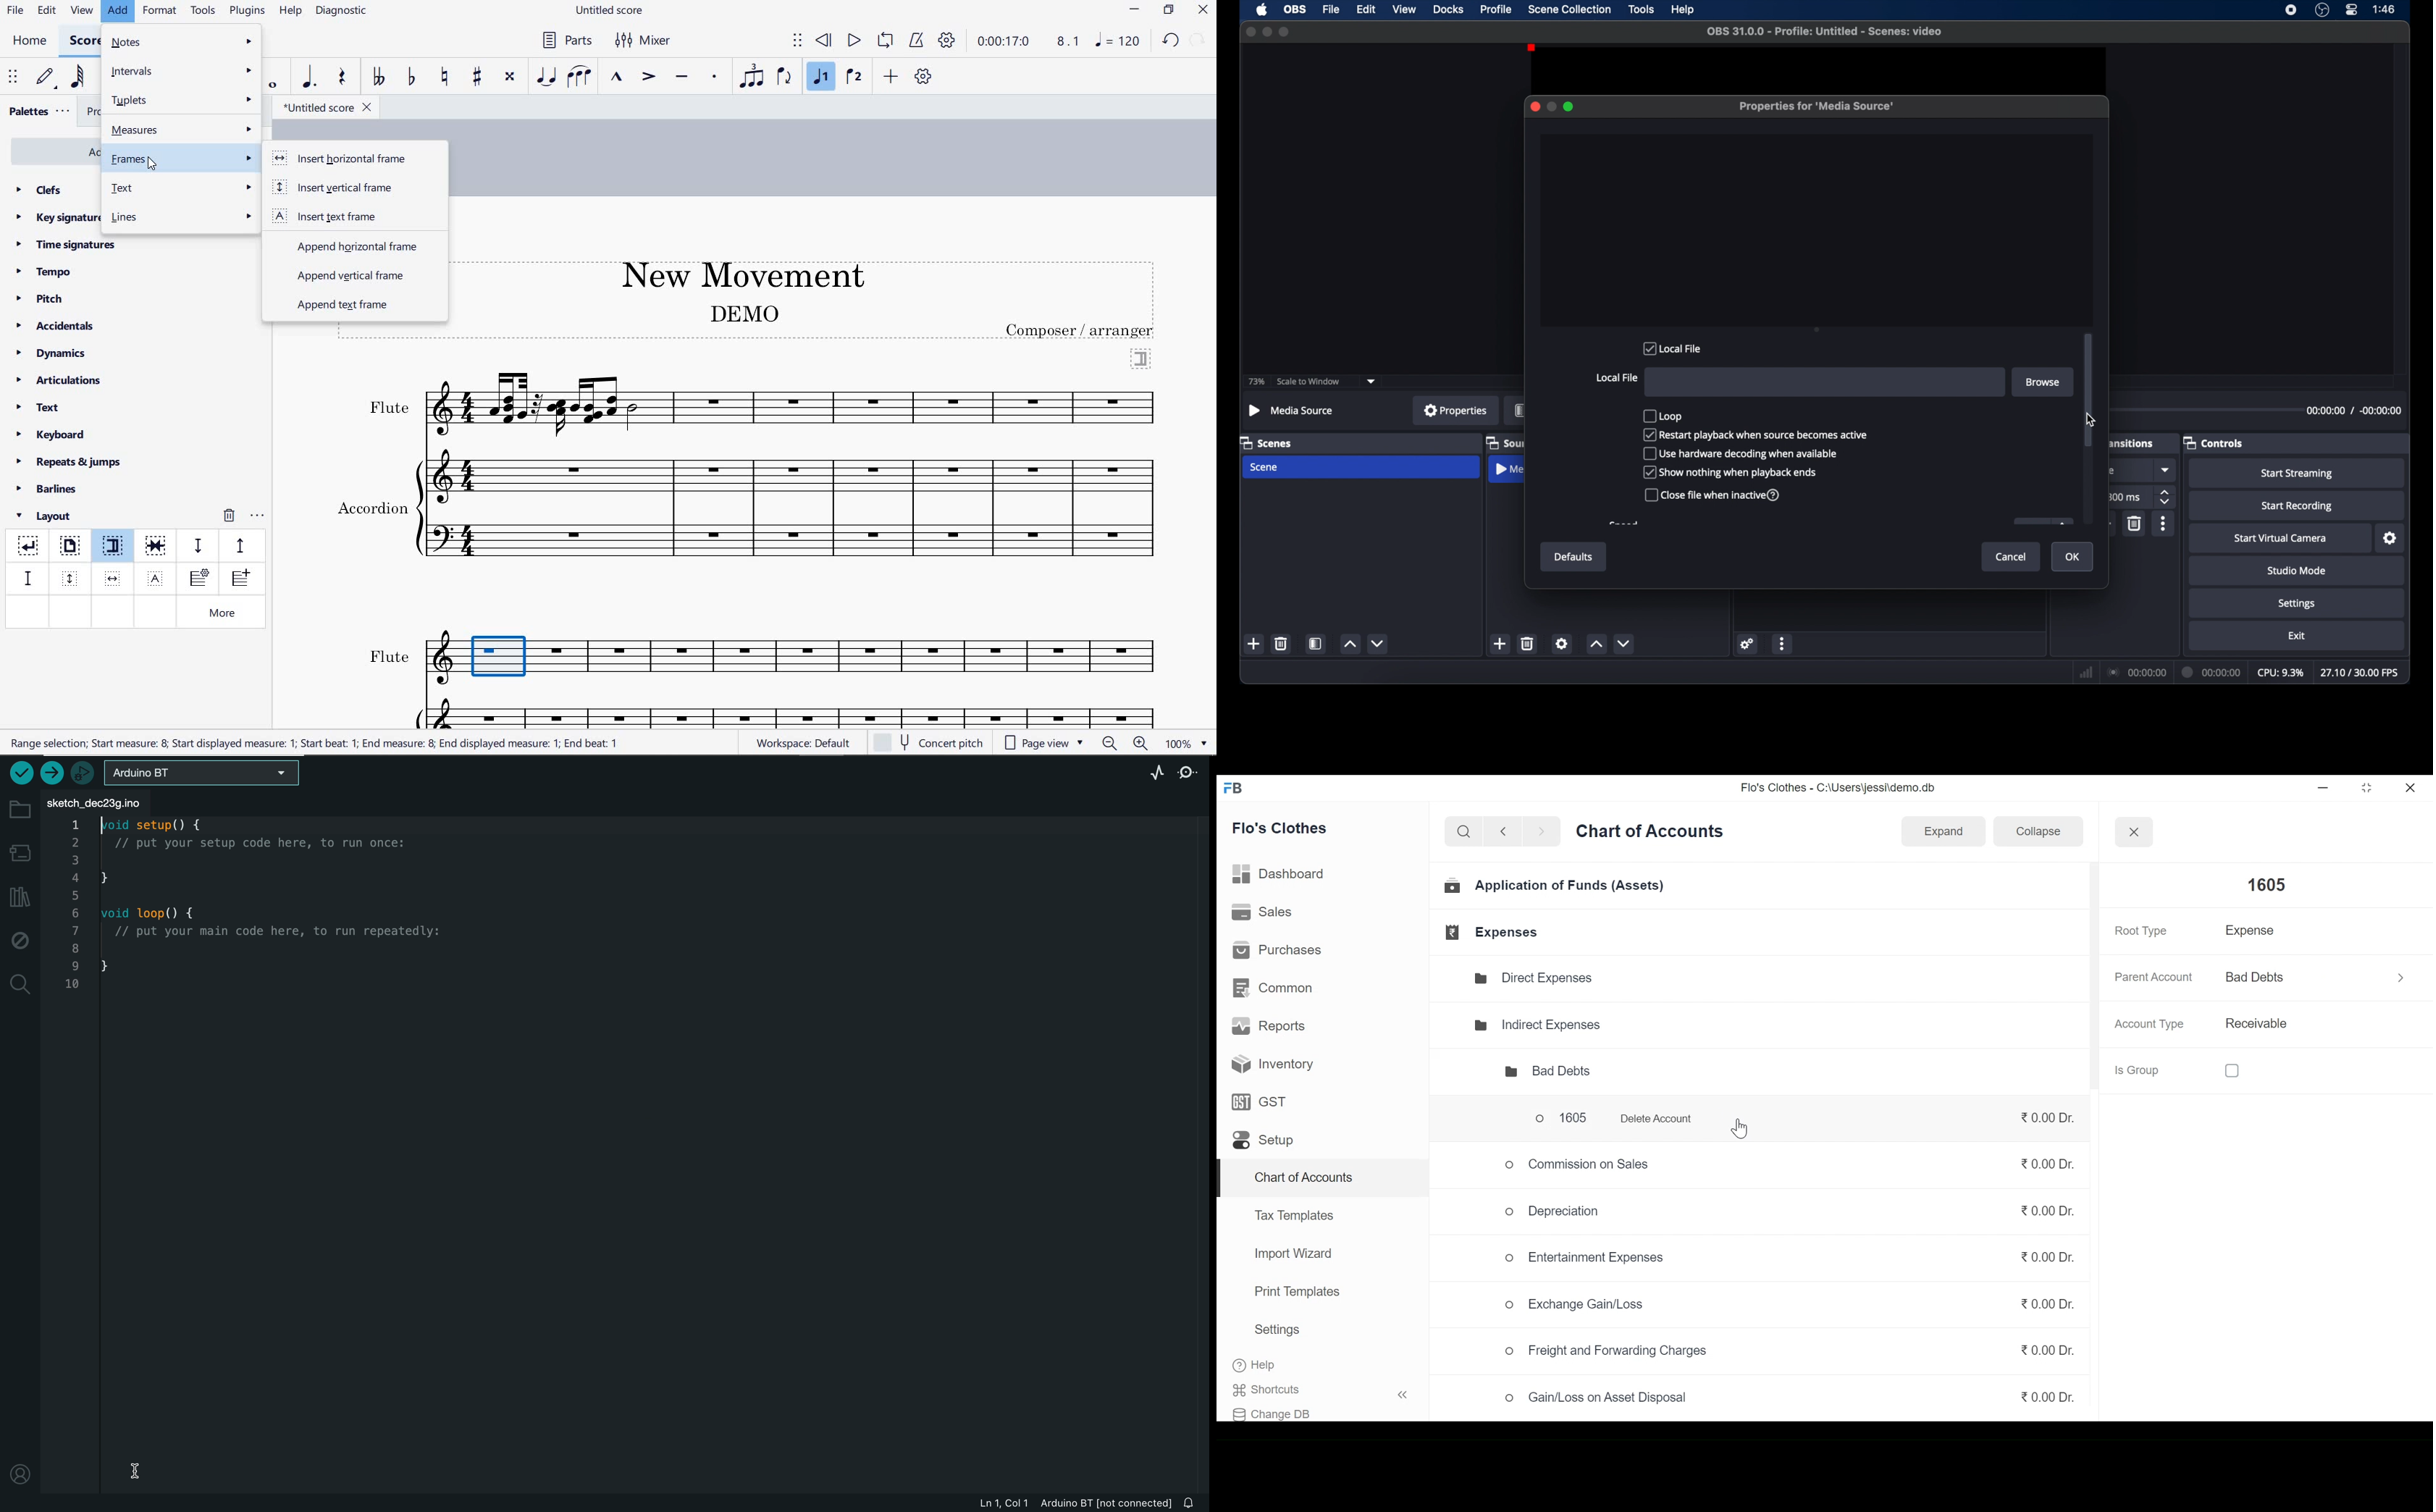 The width and height of the screenshot is (2436, 1512). I want to click on Mixer, so click(644, 41).